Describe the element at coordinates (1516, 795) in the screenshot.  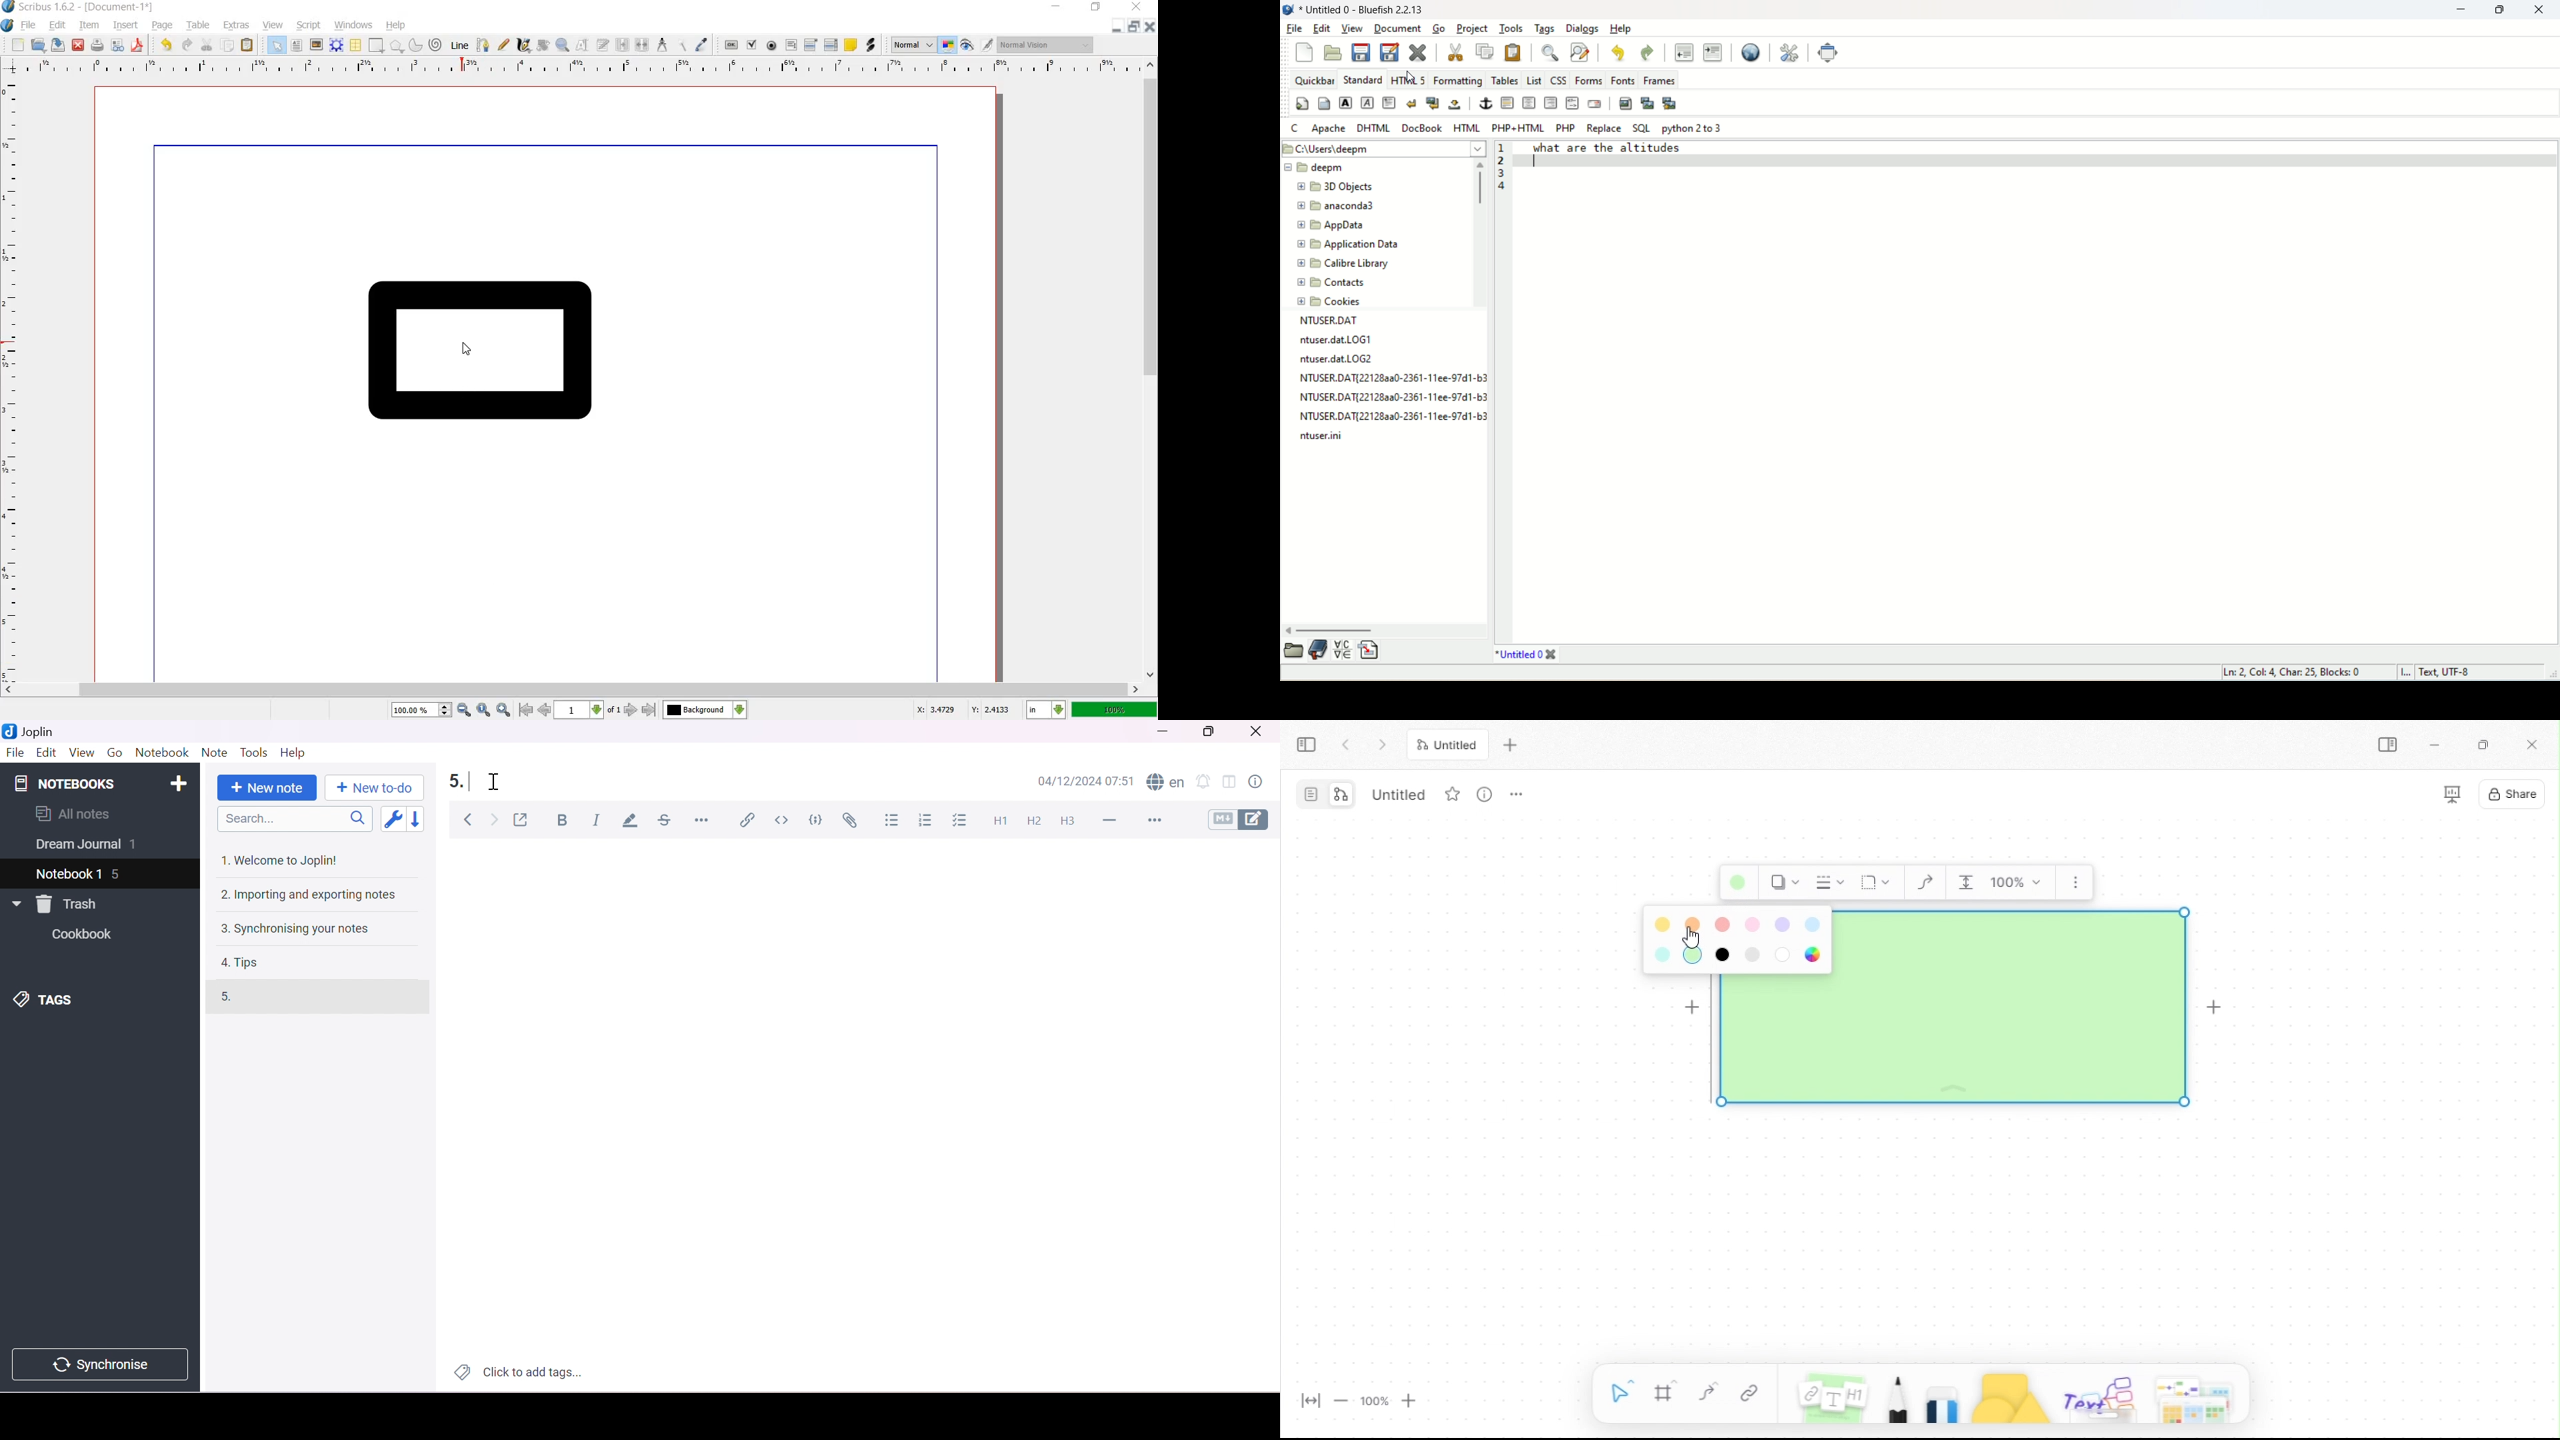
I see `options` at that location.